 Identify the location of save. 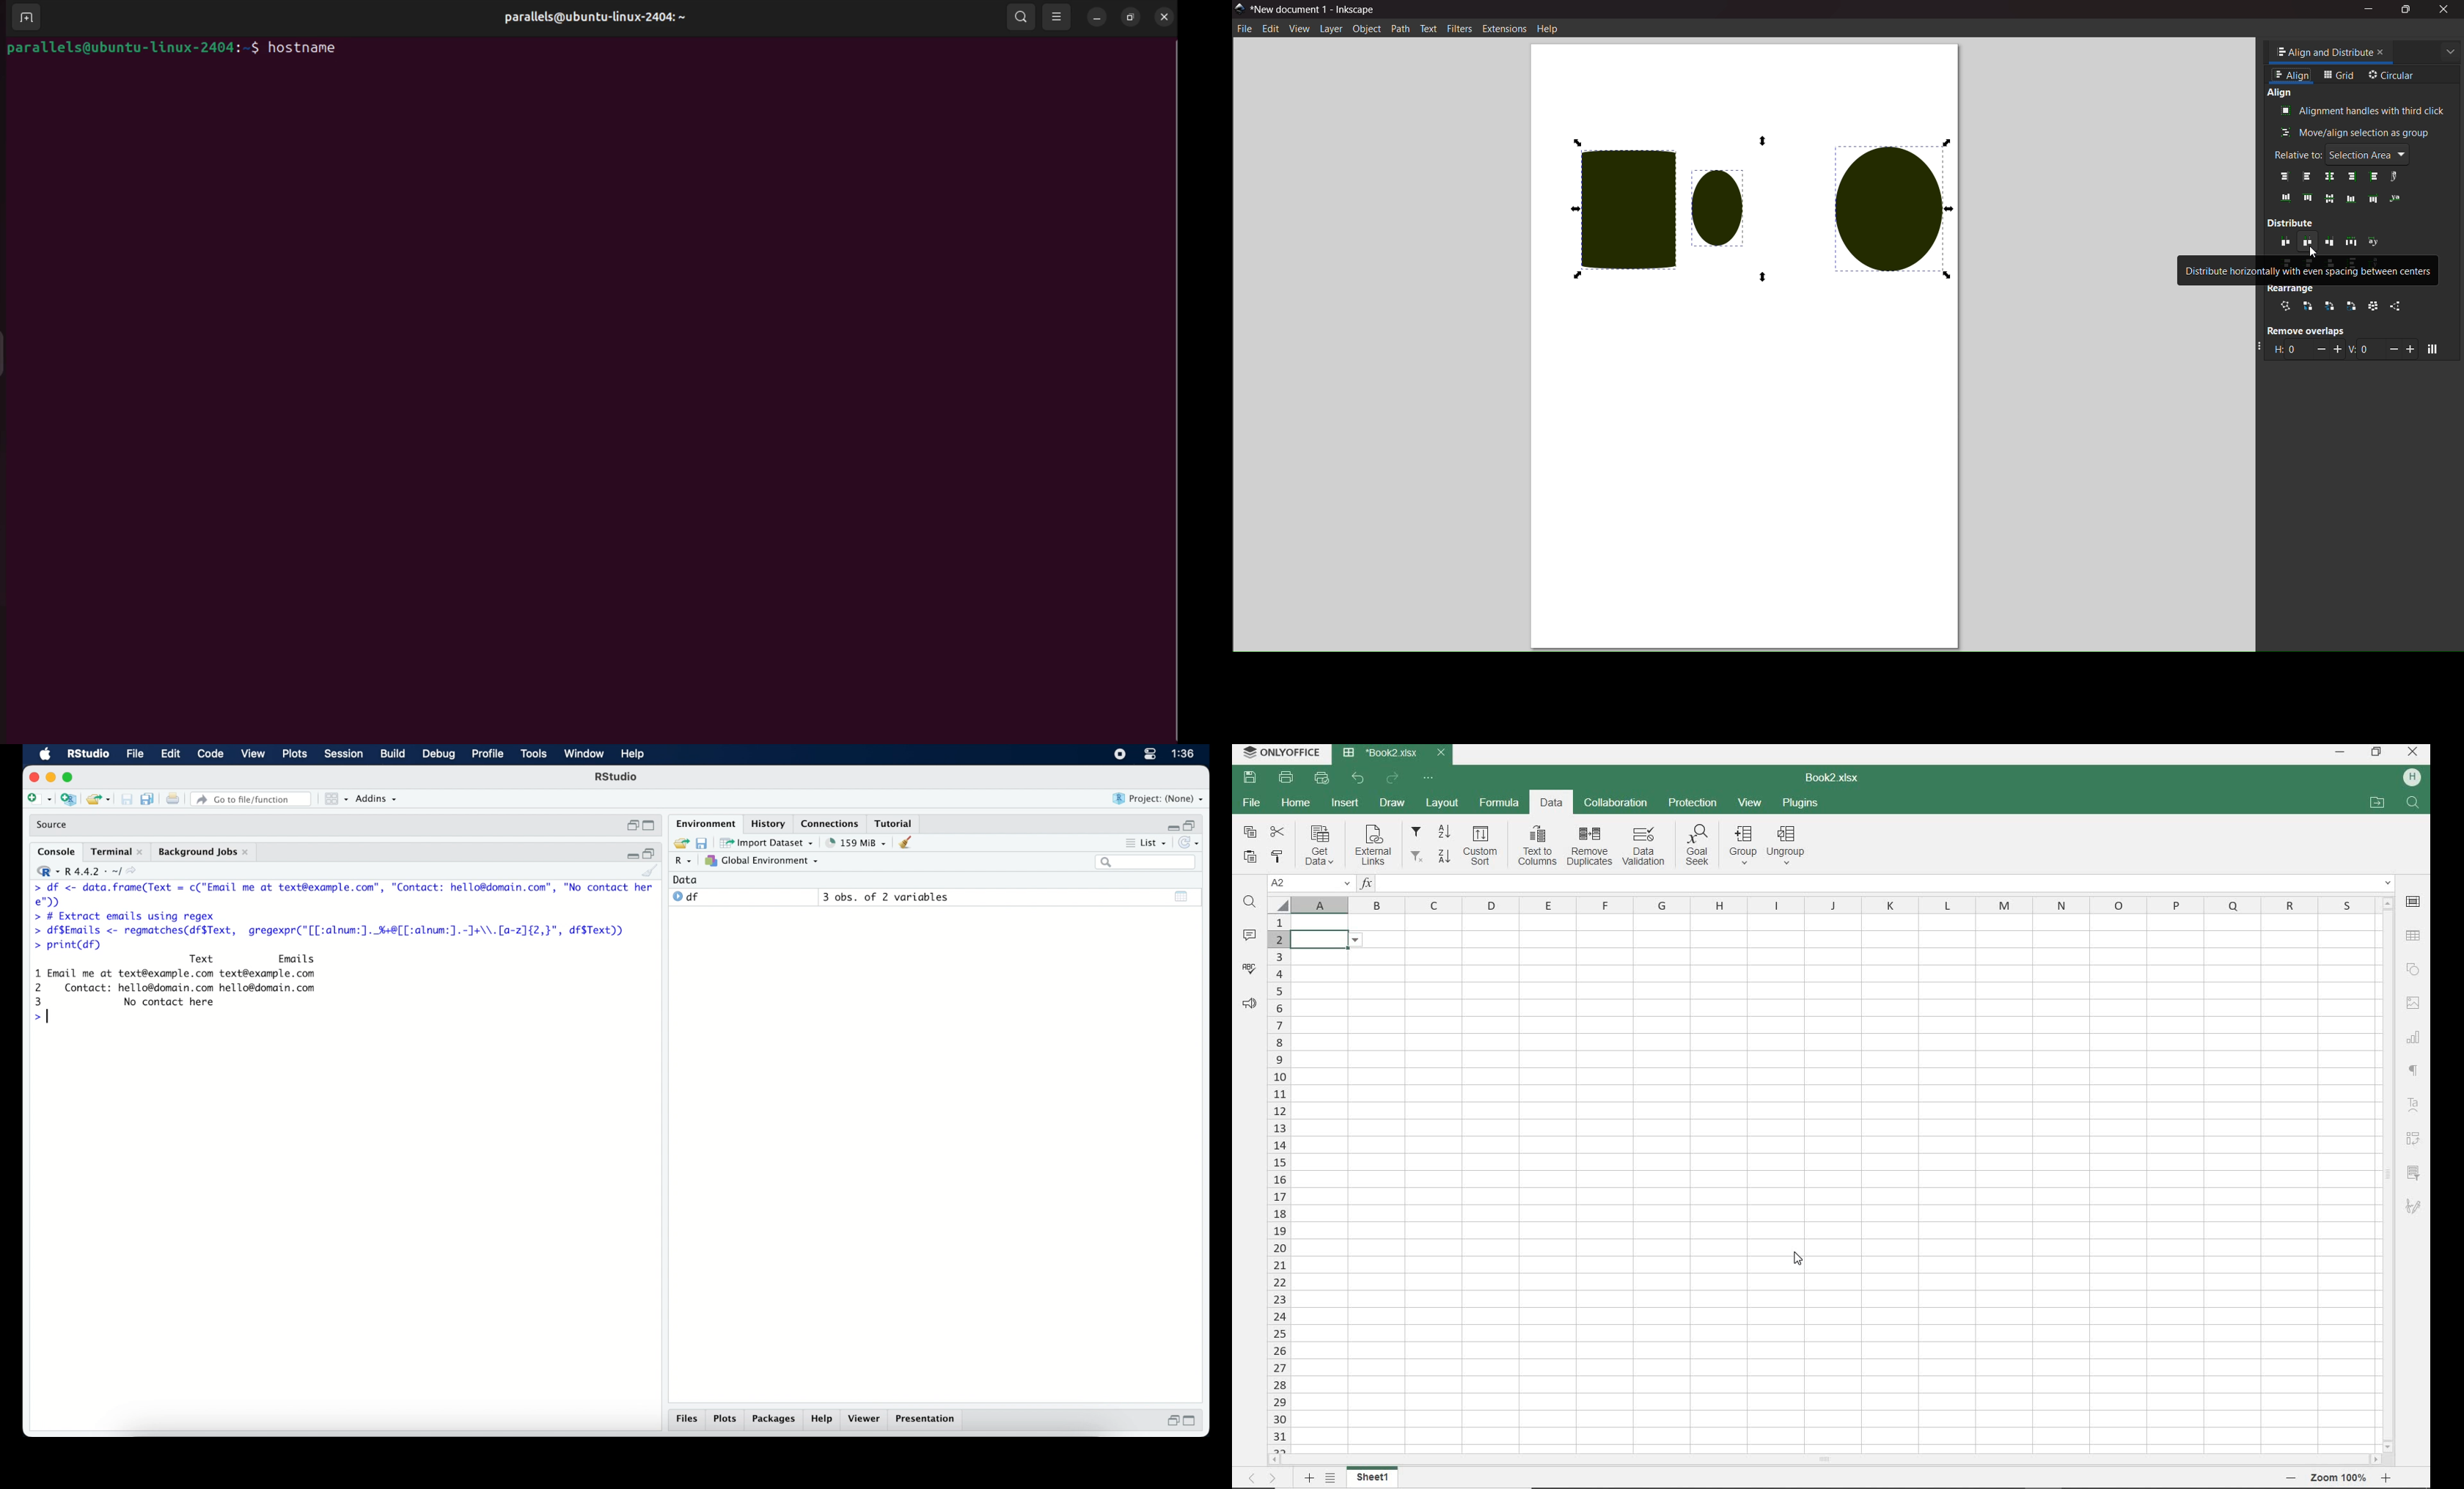
(705, 843).